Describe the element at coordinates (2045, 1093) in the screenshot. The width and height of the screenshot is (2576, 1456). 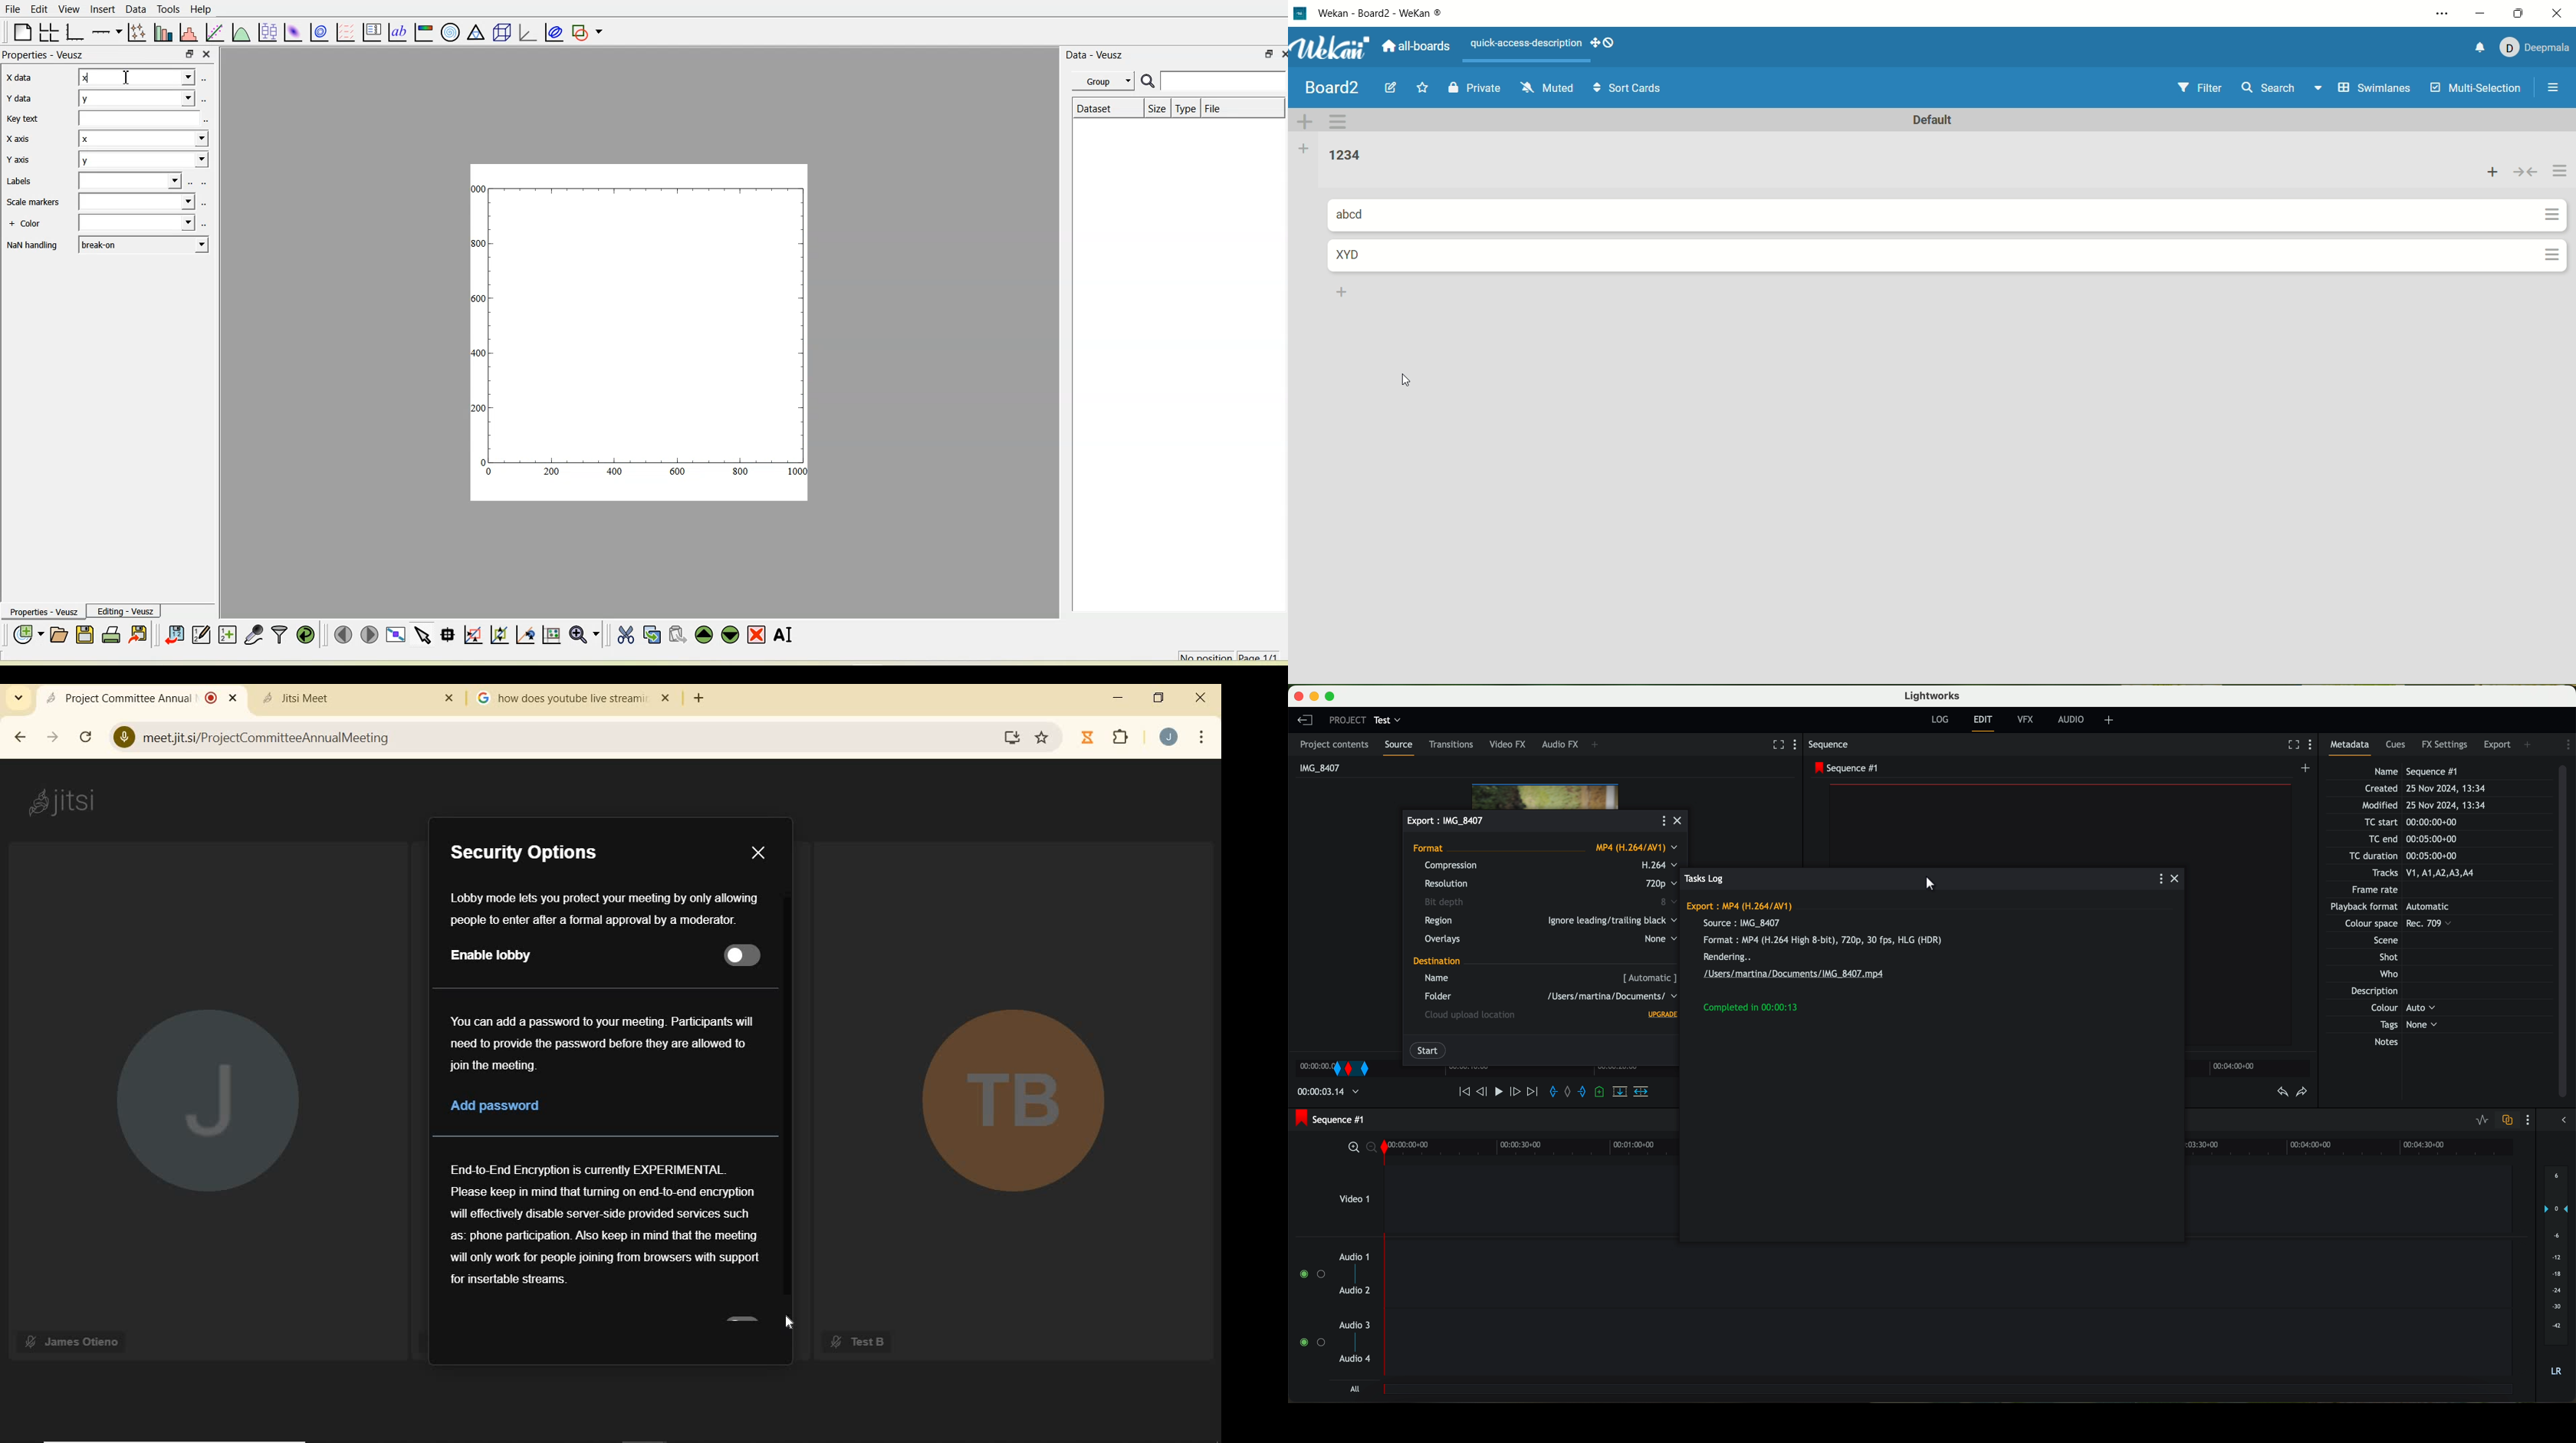
I see `move foward` at that location.